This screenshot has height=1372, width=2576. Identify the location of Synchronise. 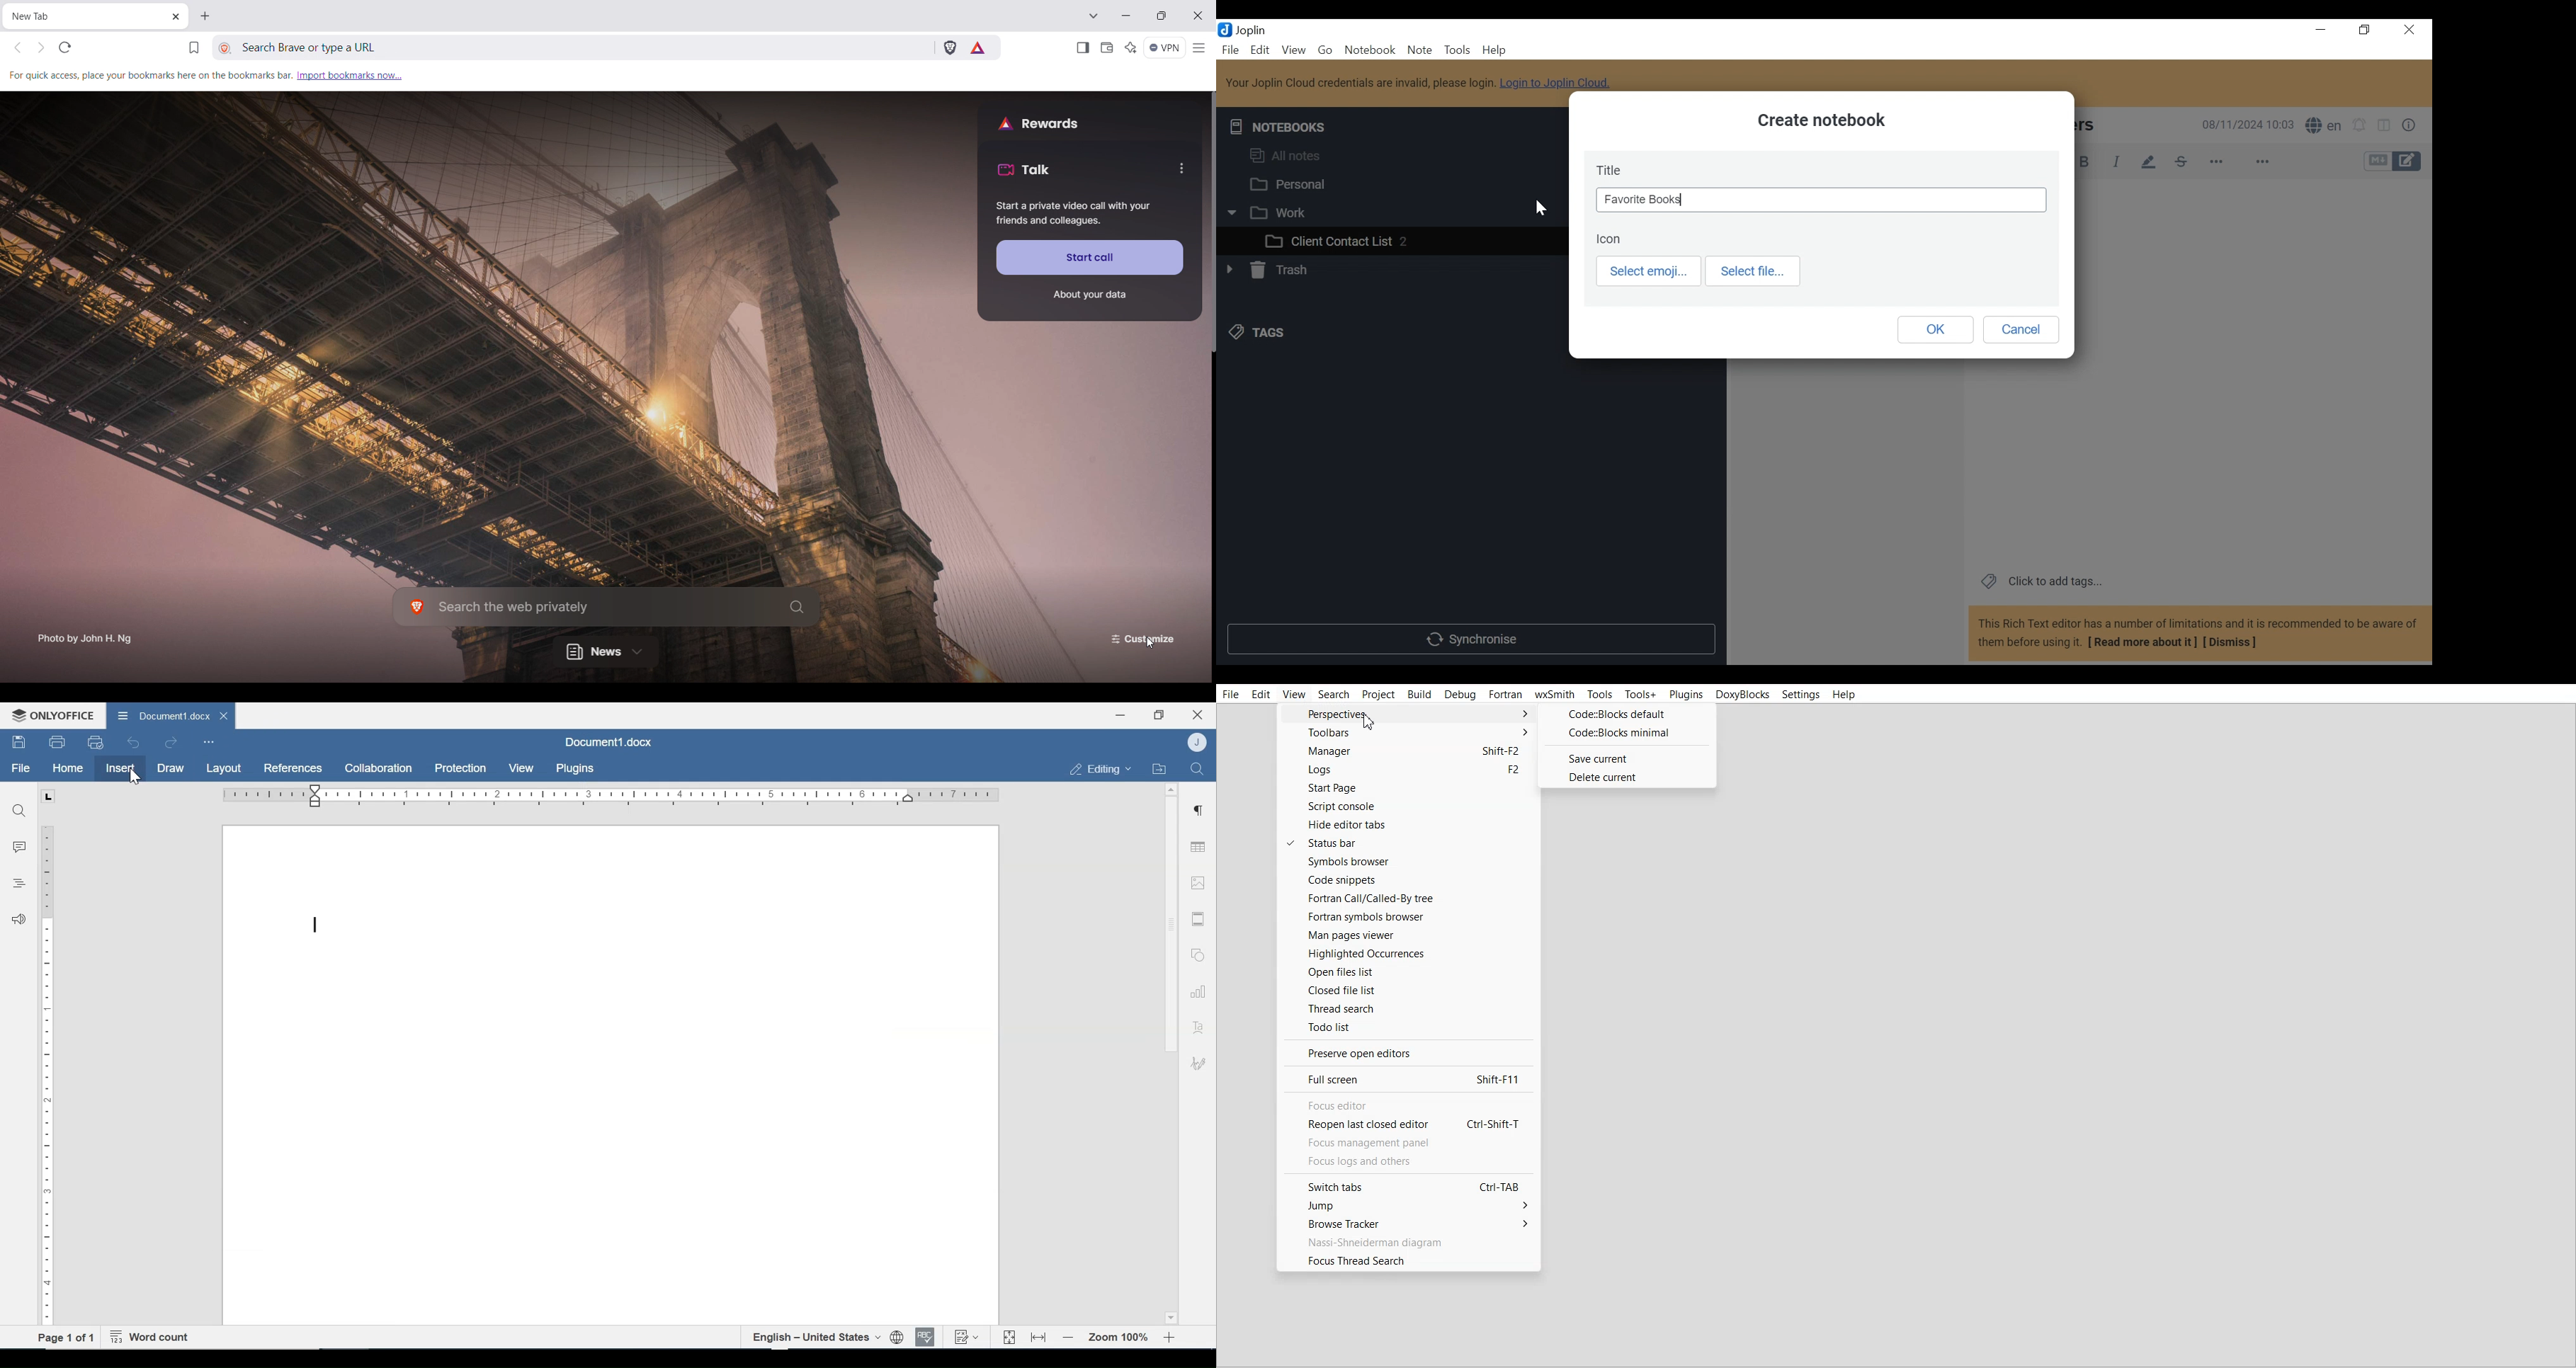
(1473, 639).